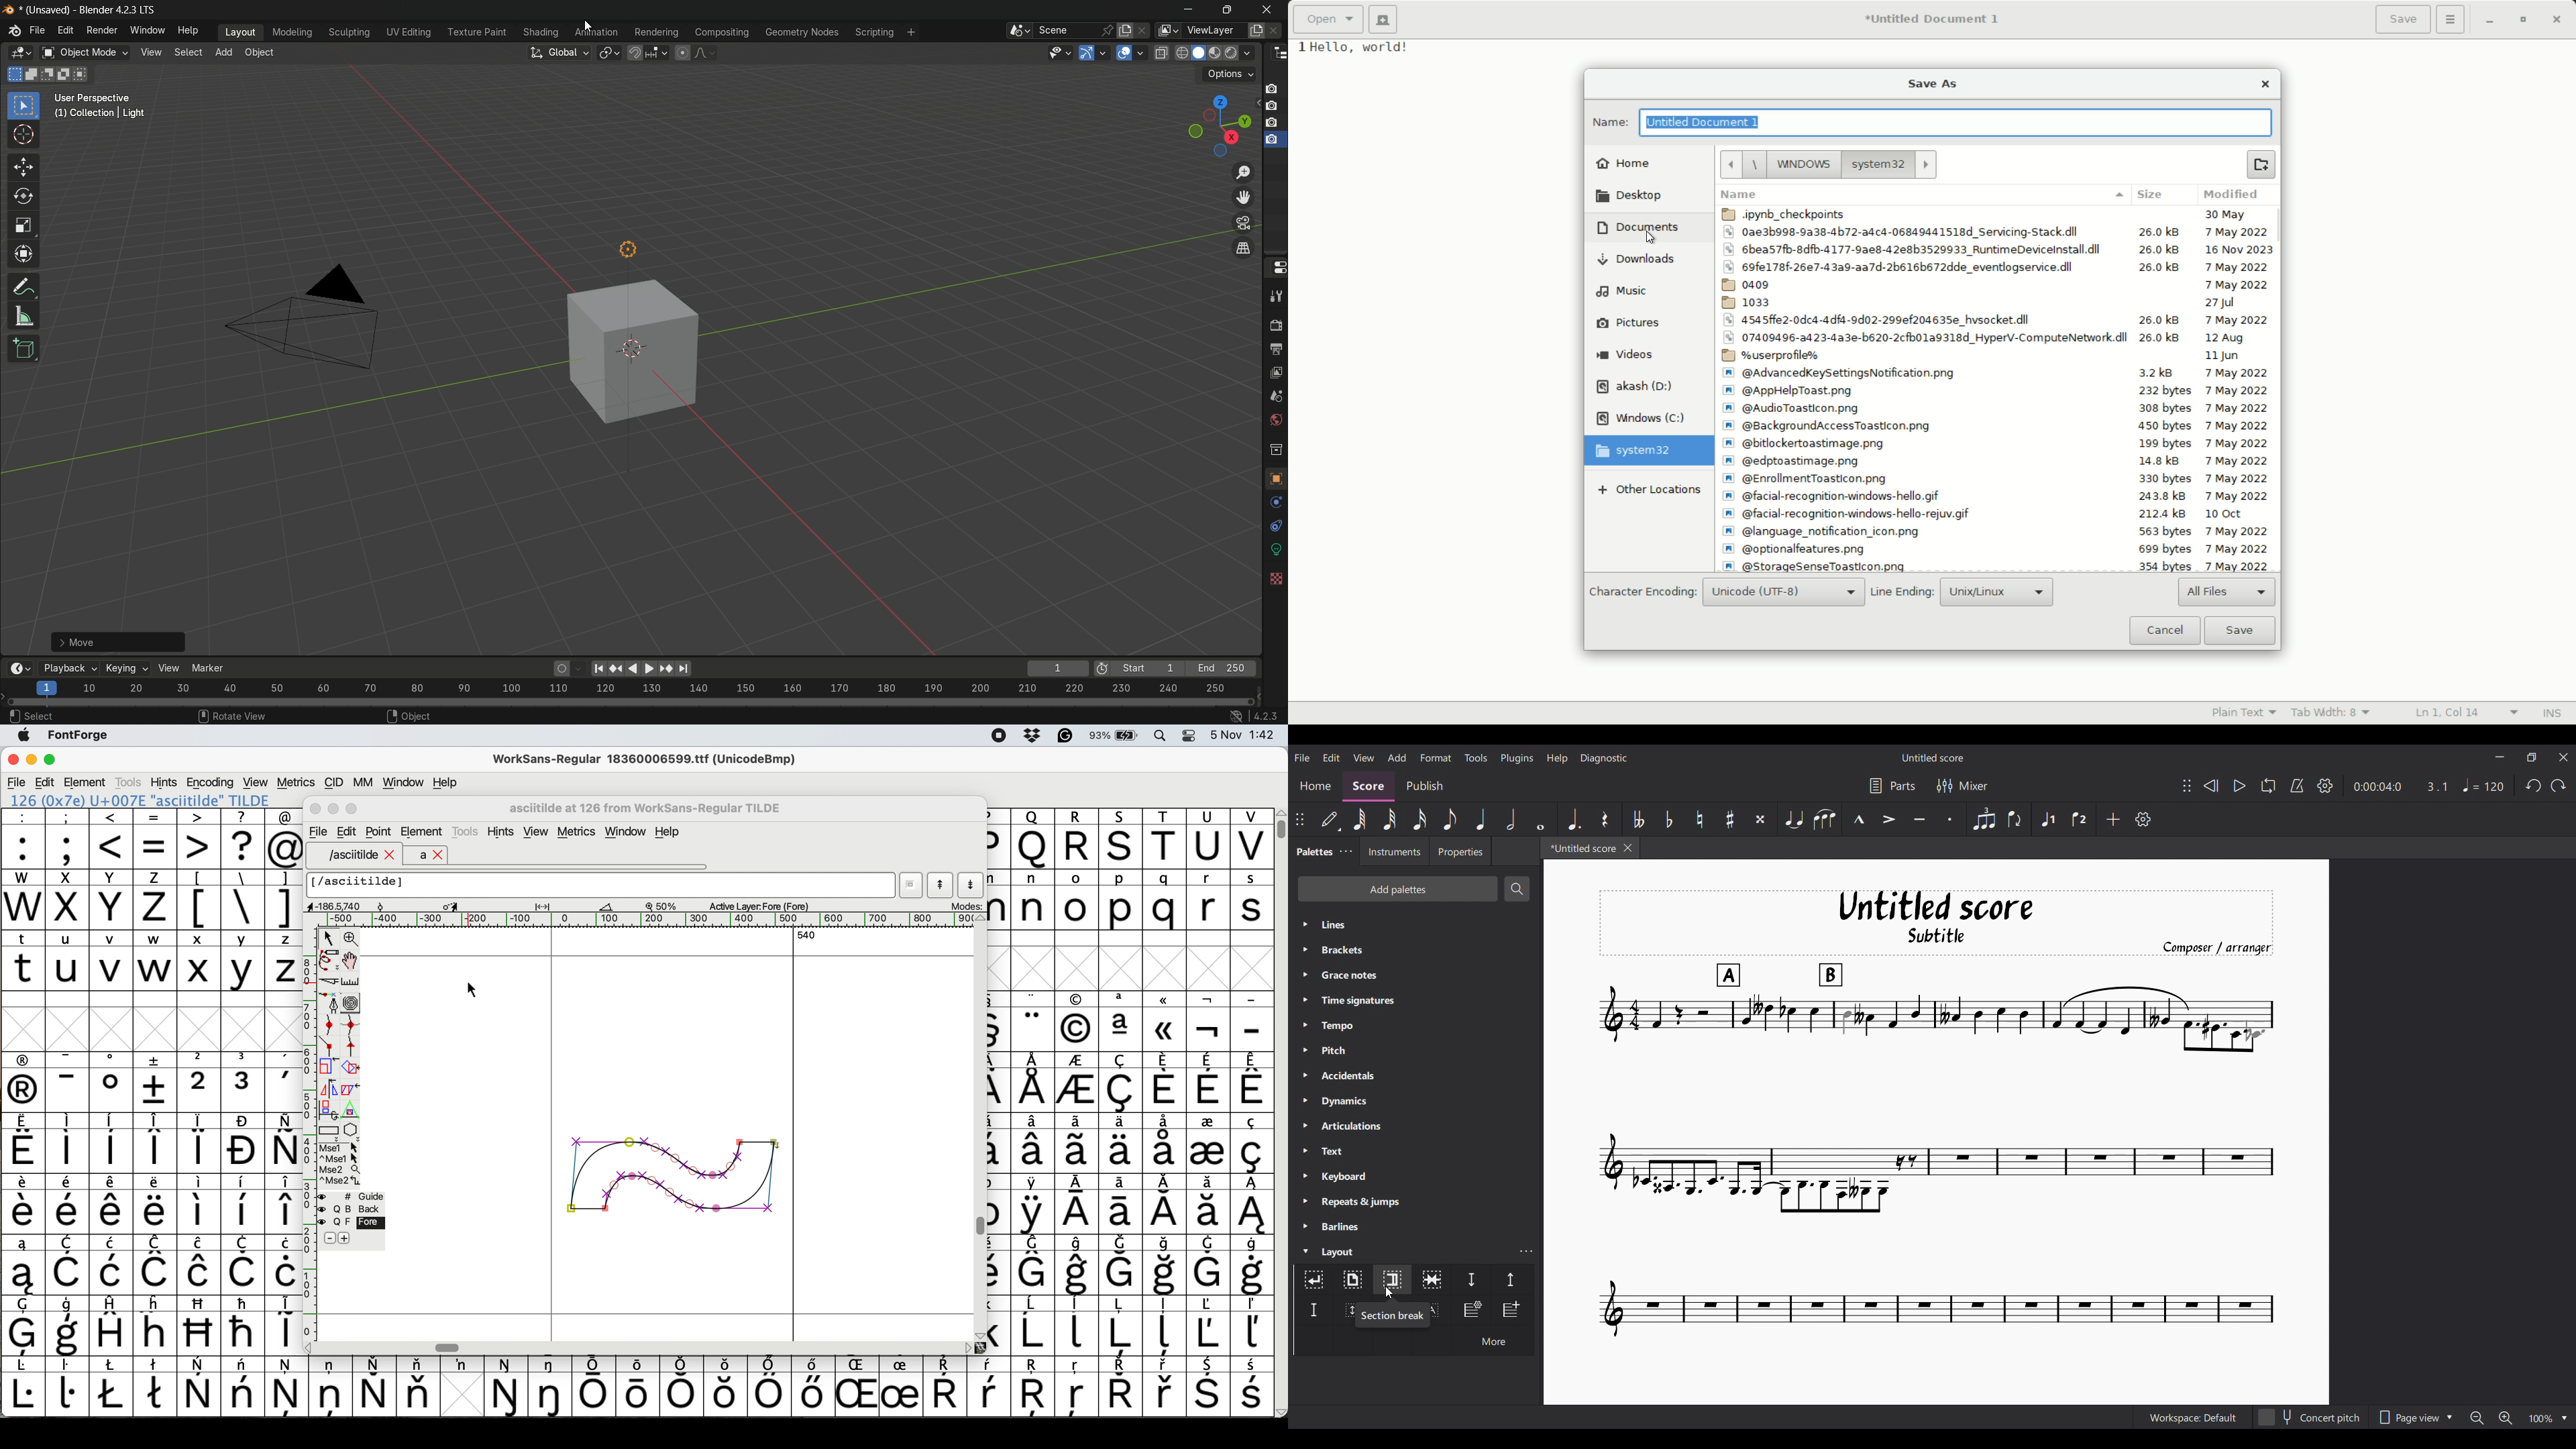 Image resolution: width=2576 pixels, height=1456 pixels. What do you see at coordinates (238, 32) in the screenshot?
I see `layout menu` at bounding box center [238, 32].